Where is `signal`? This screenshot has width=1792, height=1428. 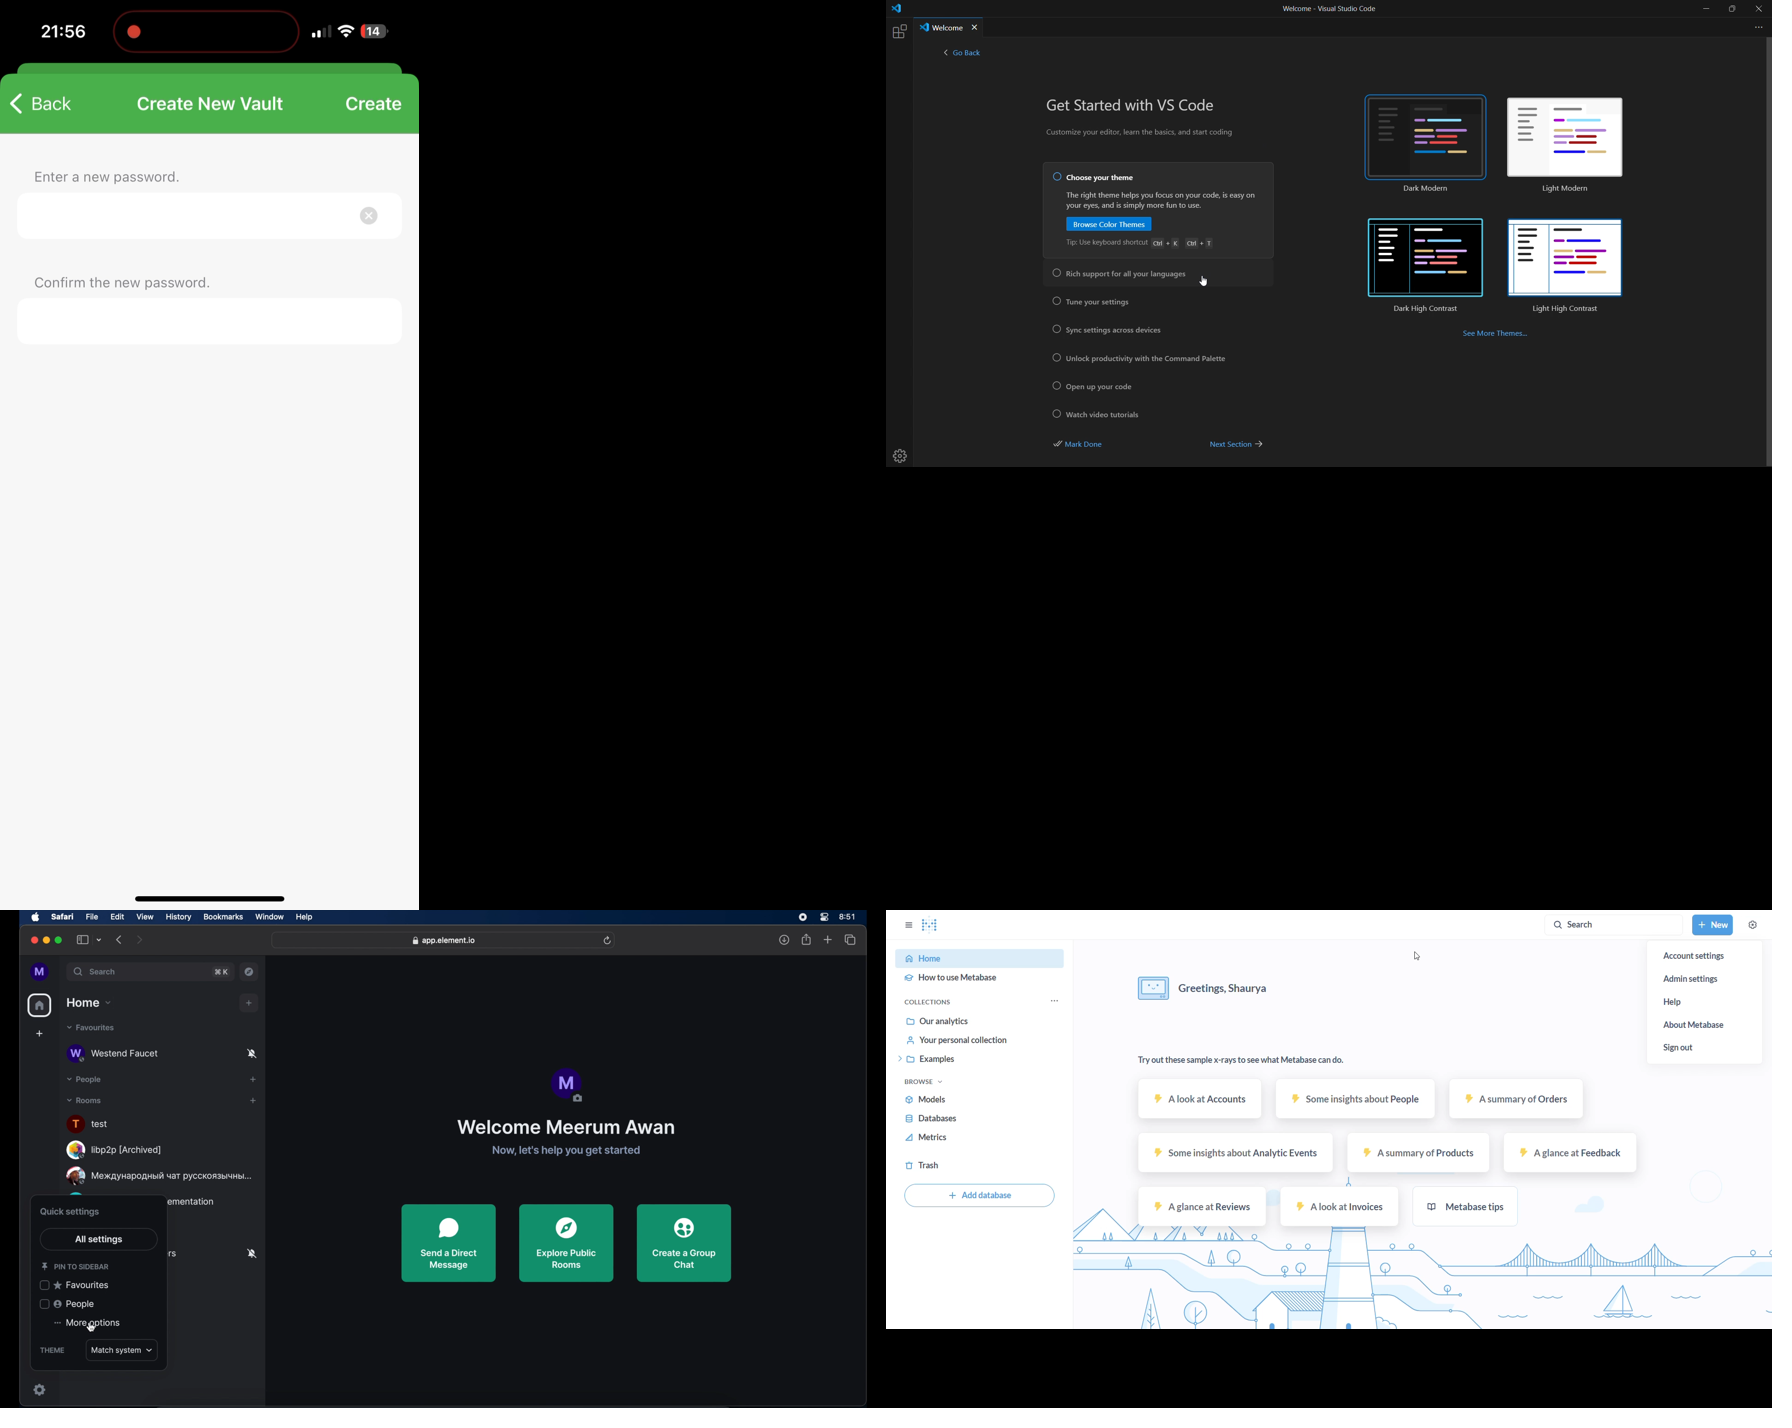 signal is located at coordinates (321, 32).